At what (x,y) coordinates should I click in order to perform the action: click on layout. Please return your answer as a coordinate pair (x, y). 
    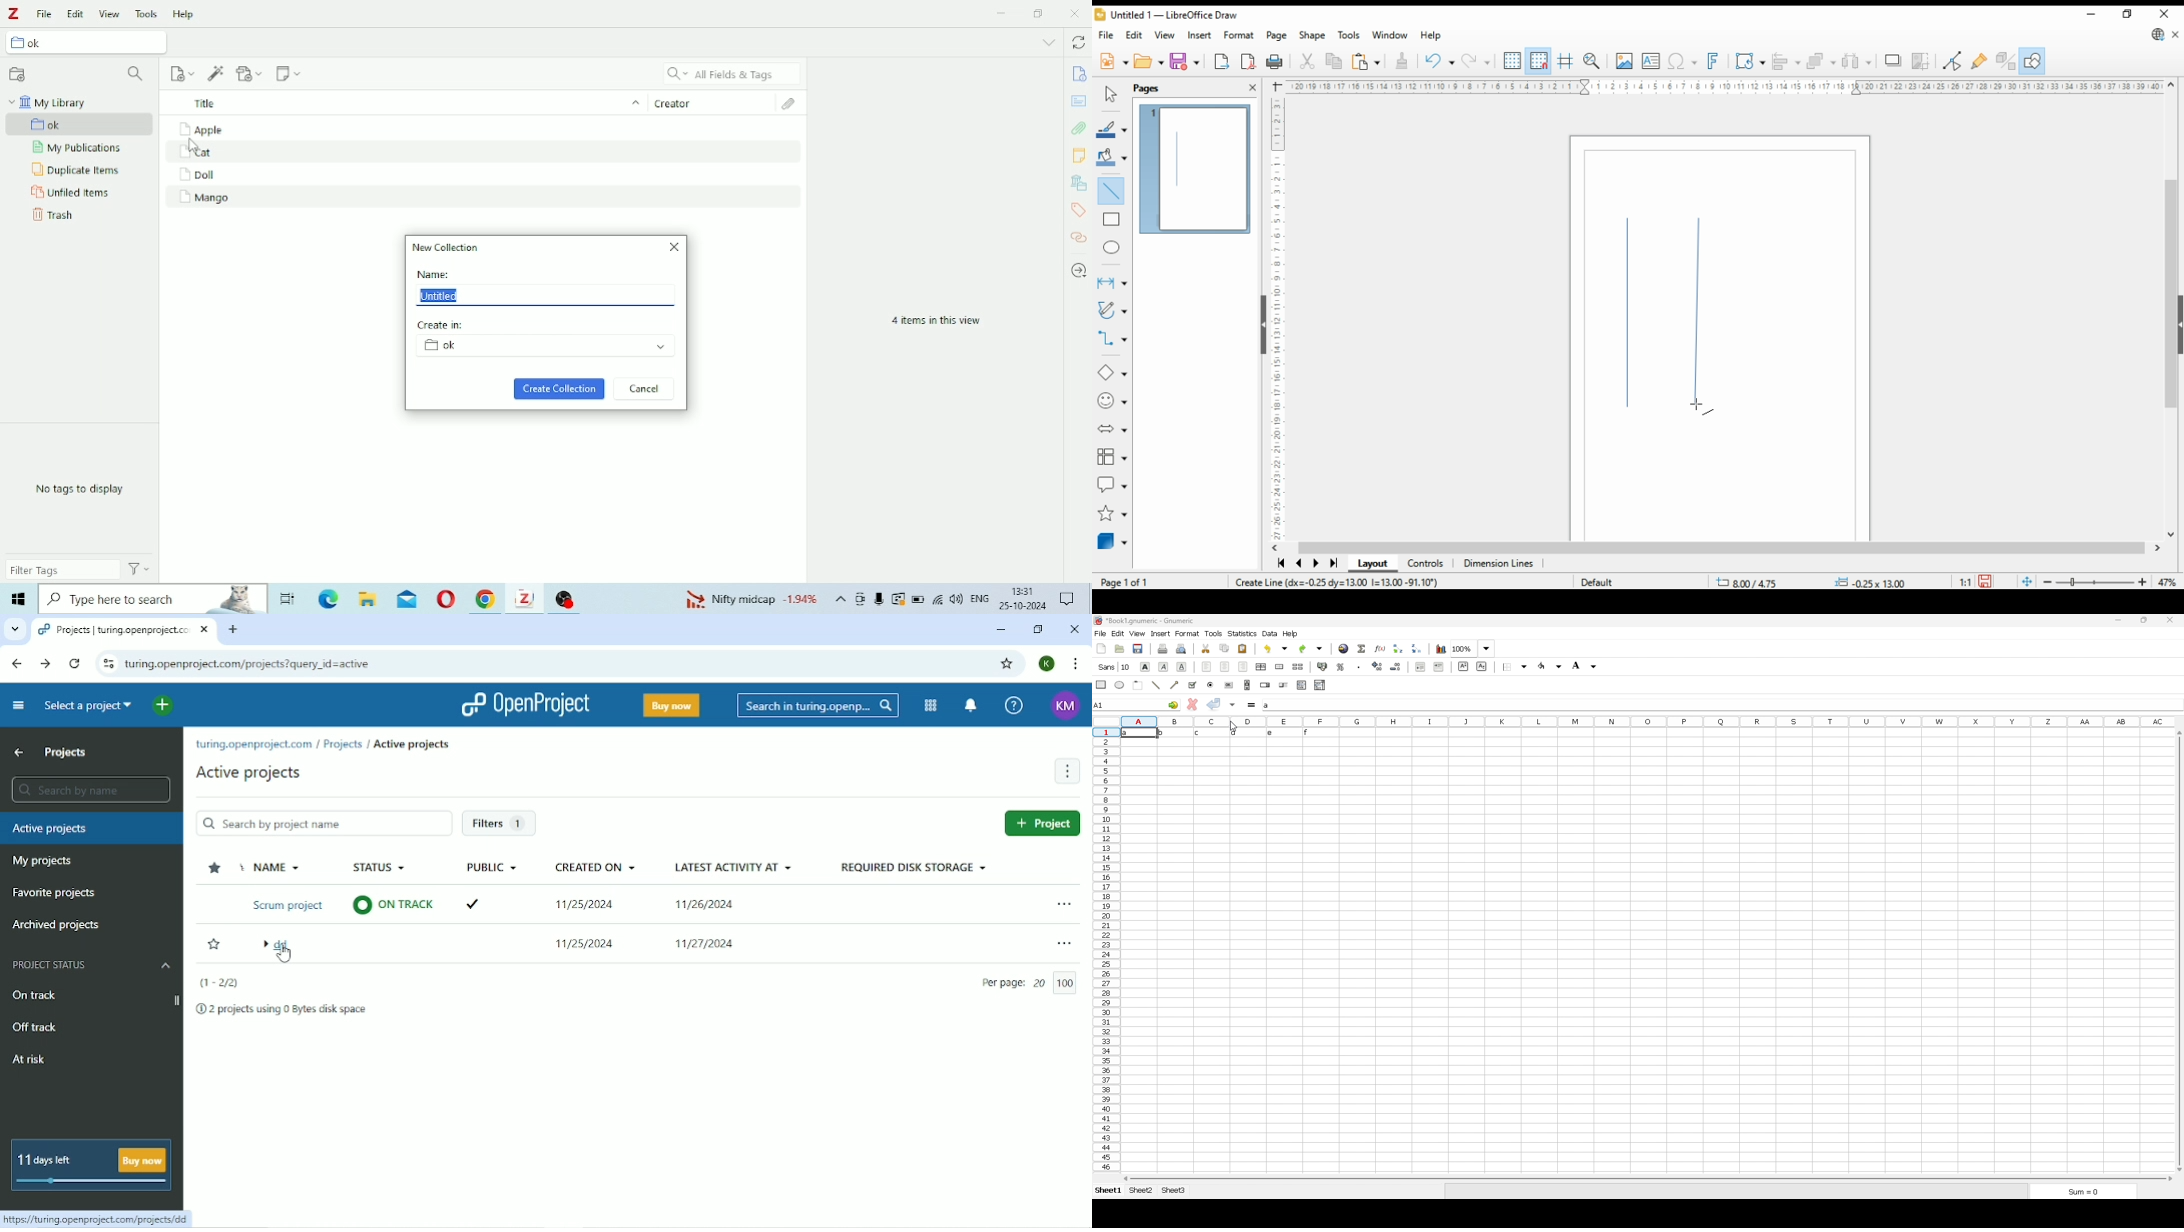
    Looking at the image, I should click on (1372, 565).